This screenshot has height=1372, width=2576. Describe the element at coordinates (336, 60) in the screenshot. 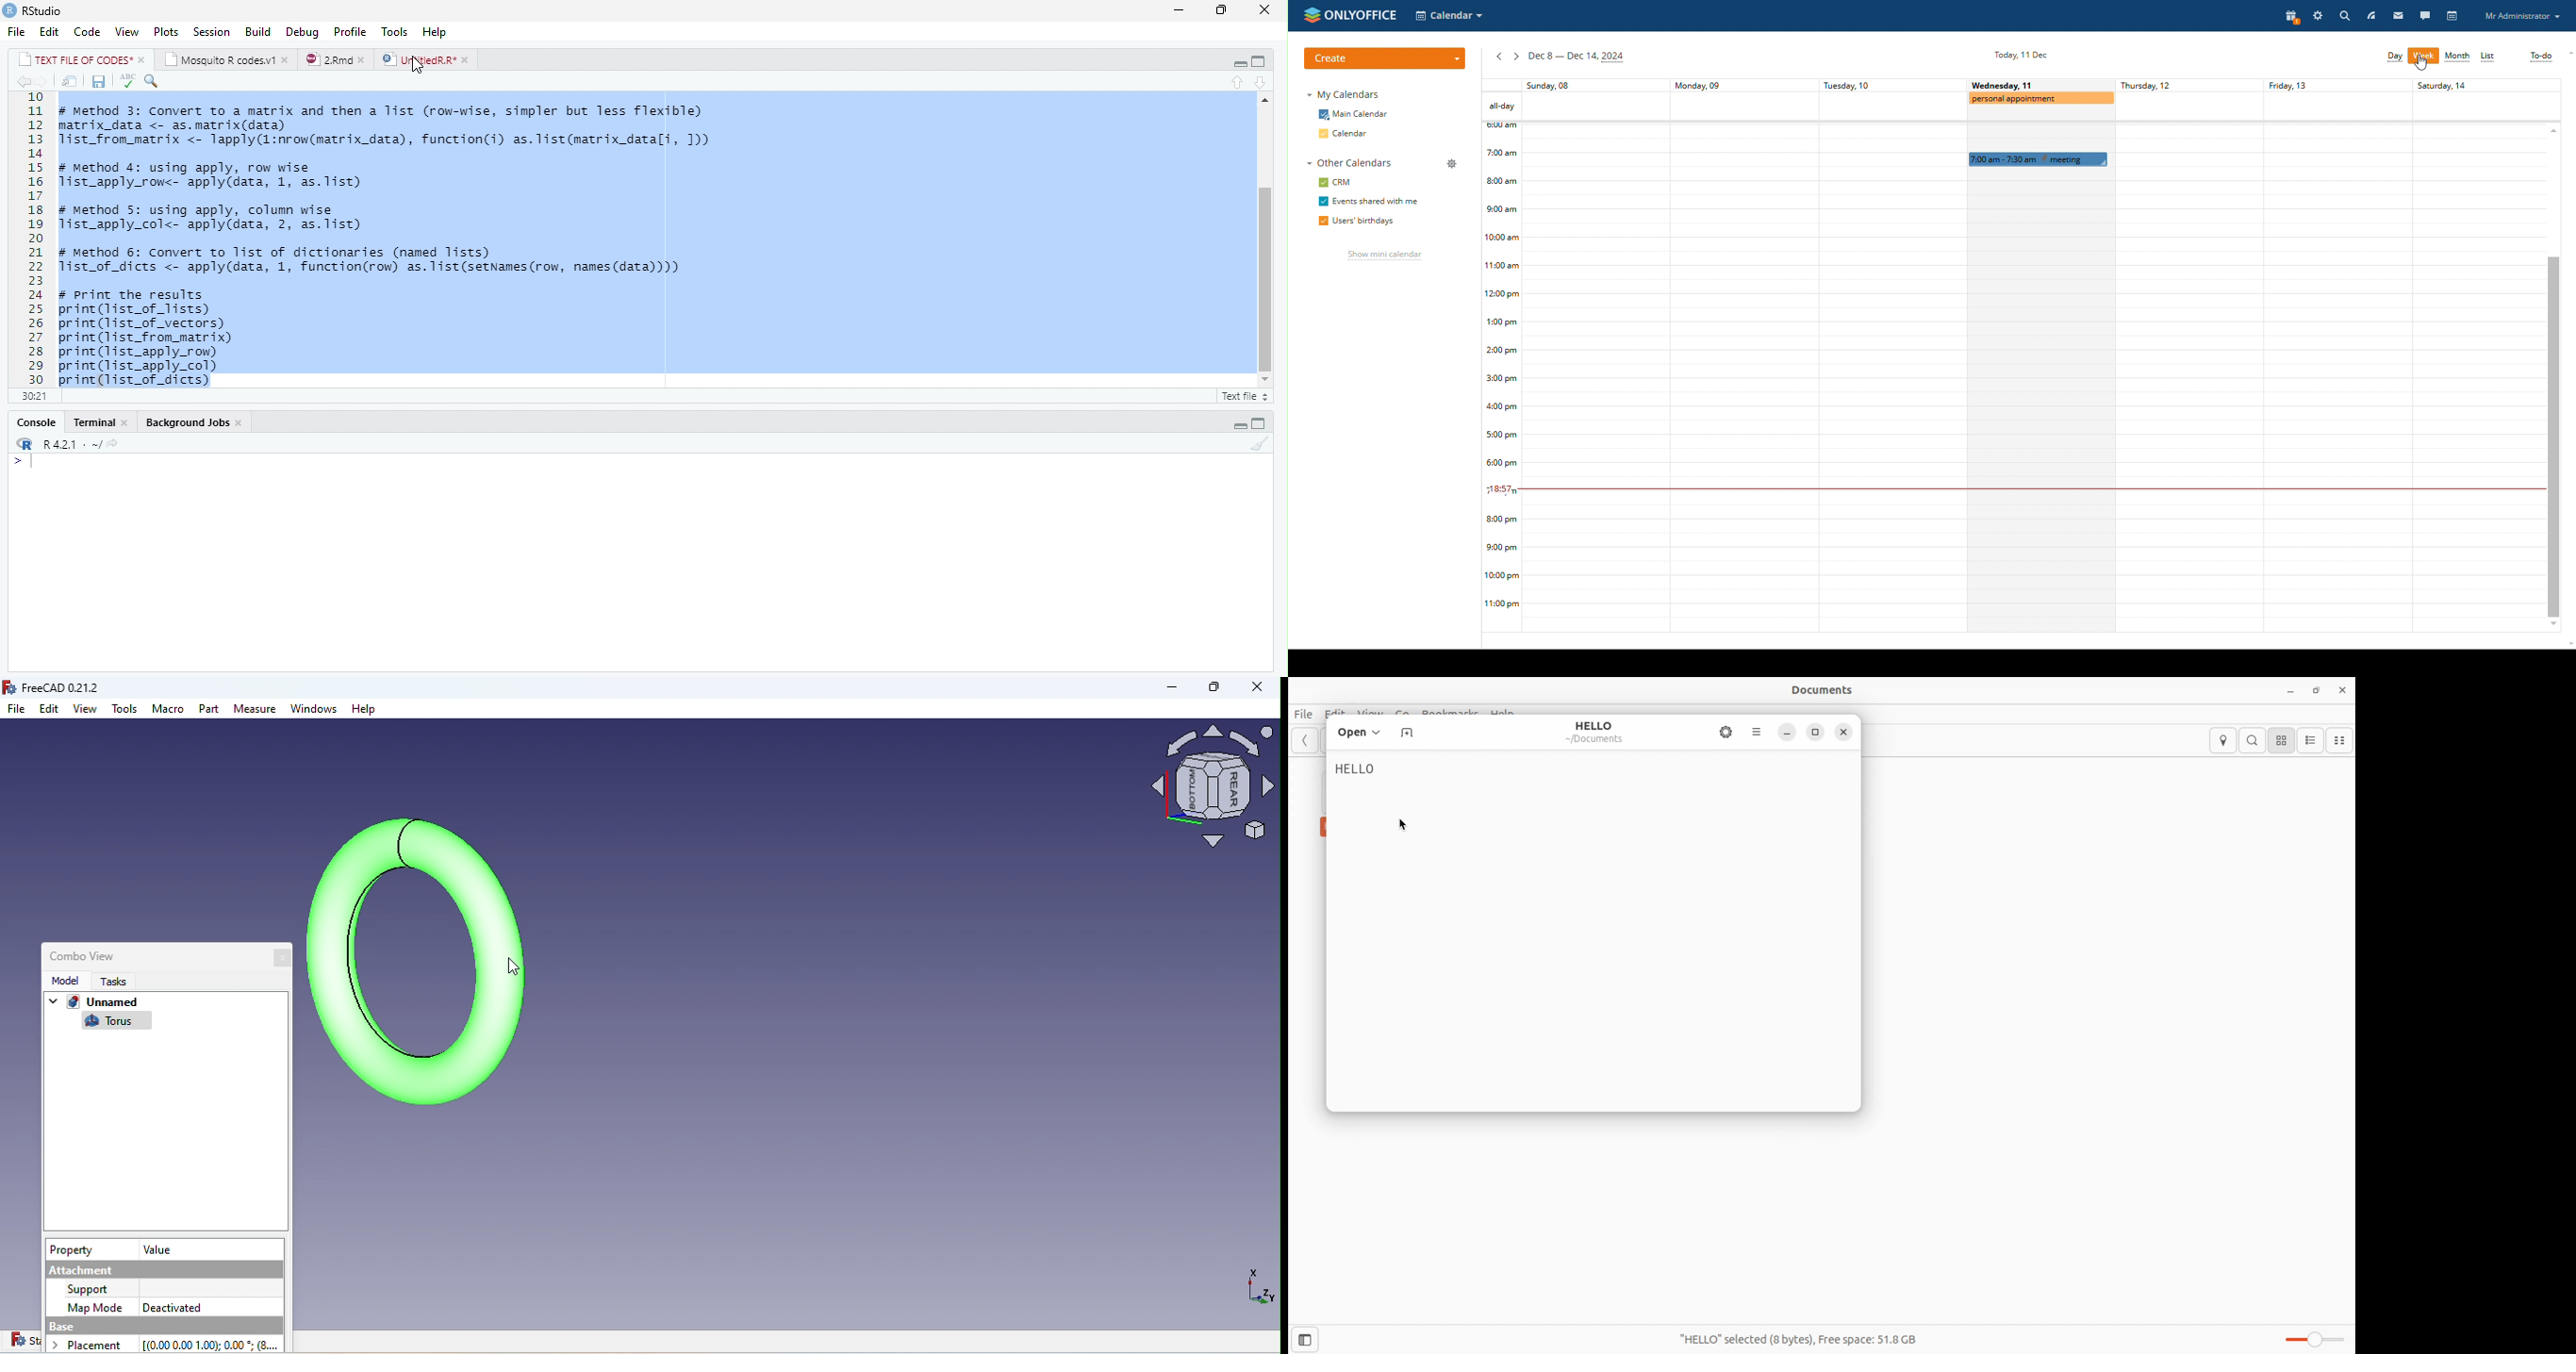

I see `2.Rmd` at that location.